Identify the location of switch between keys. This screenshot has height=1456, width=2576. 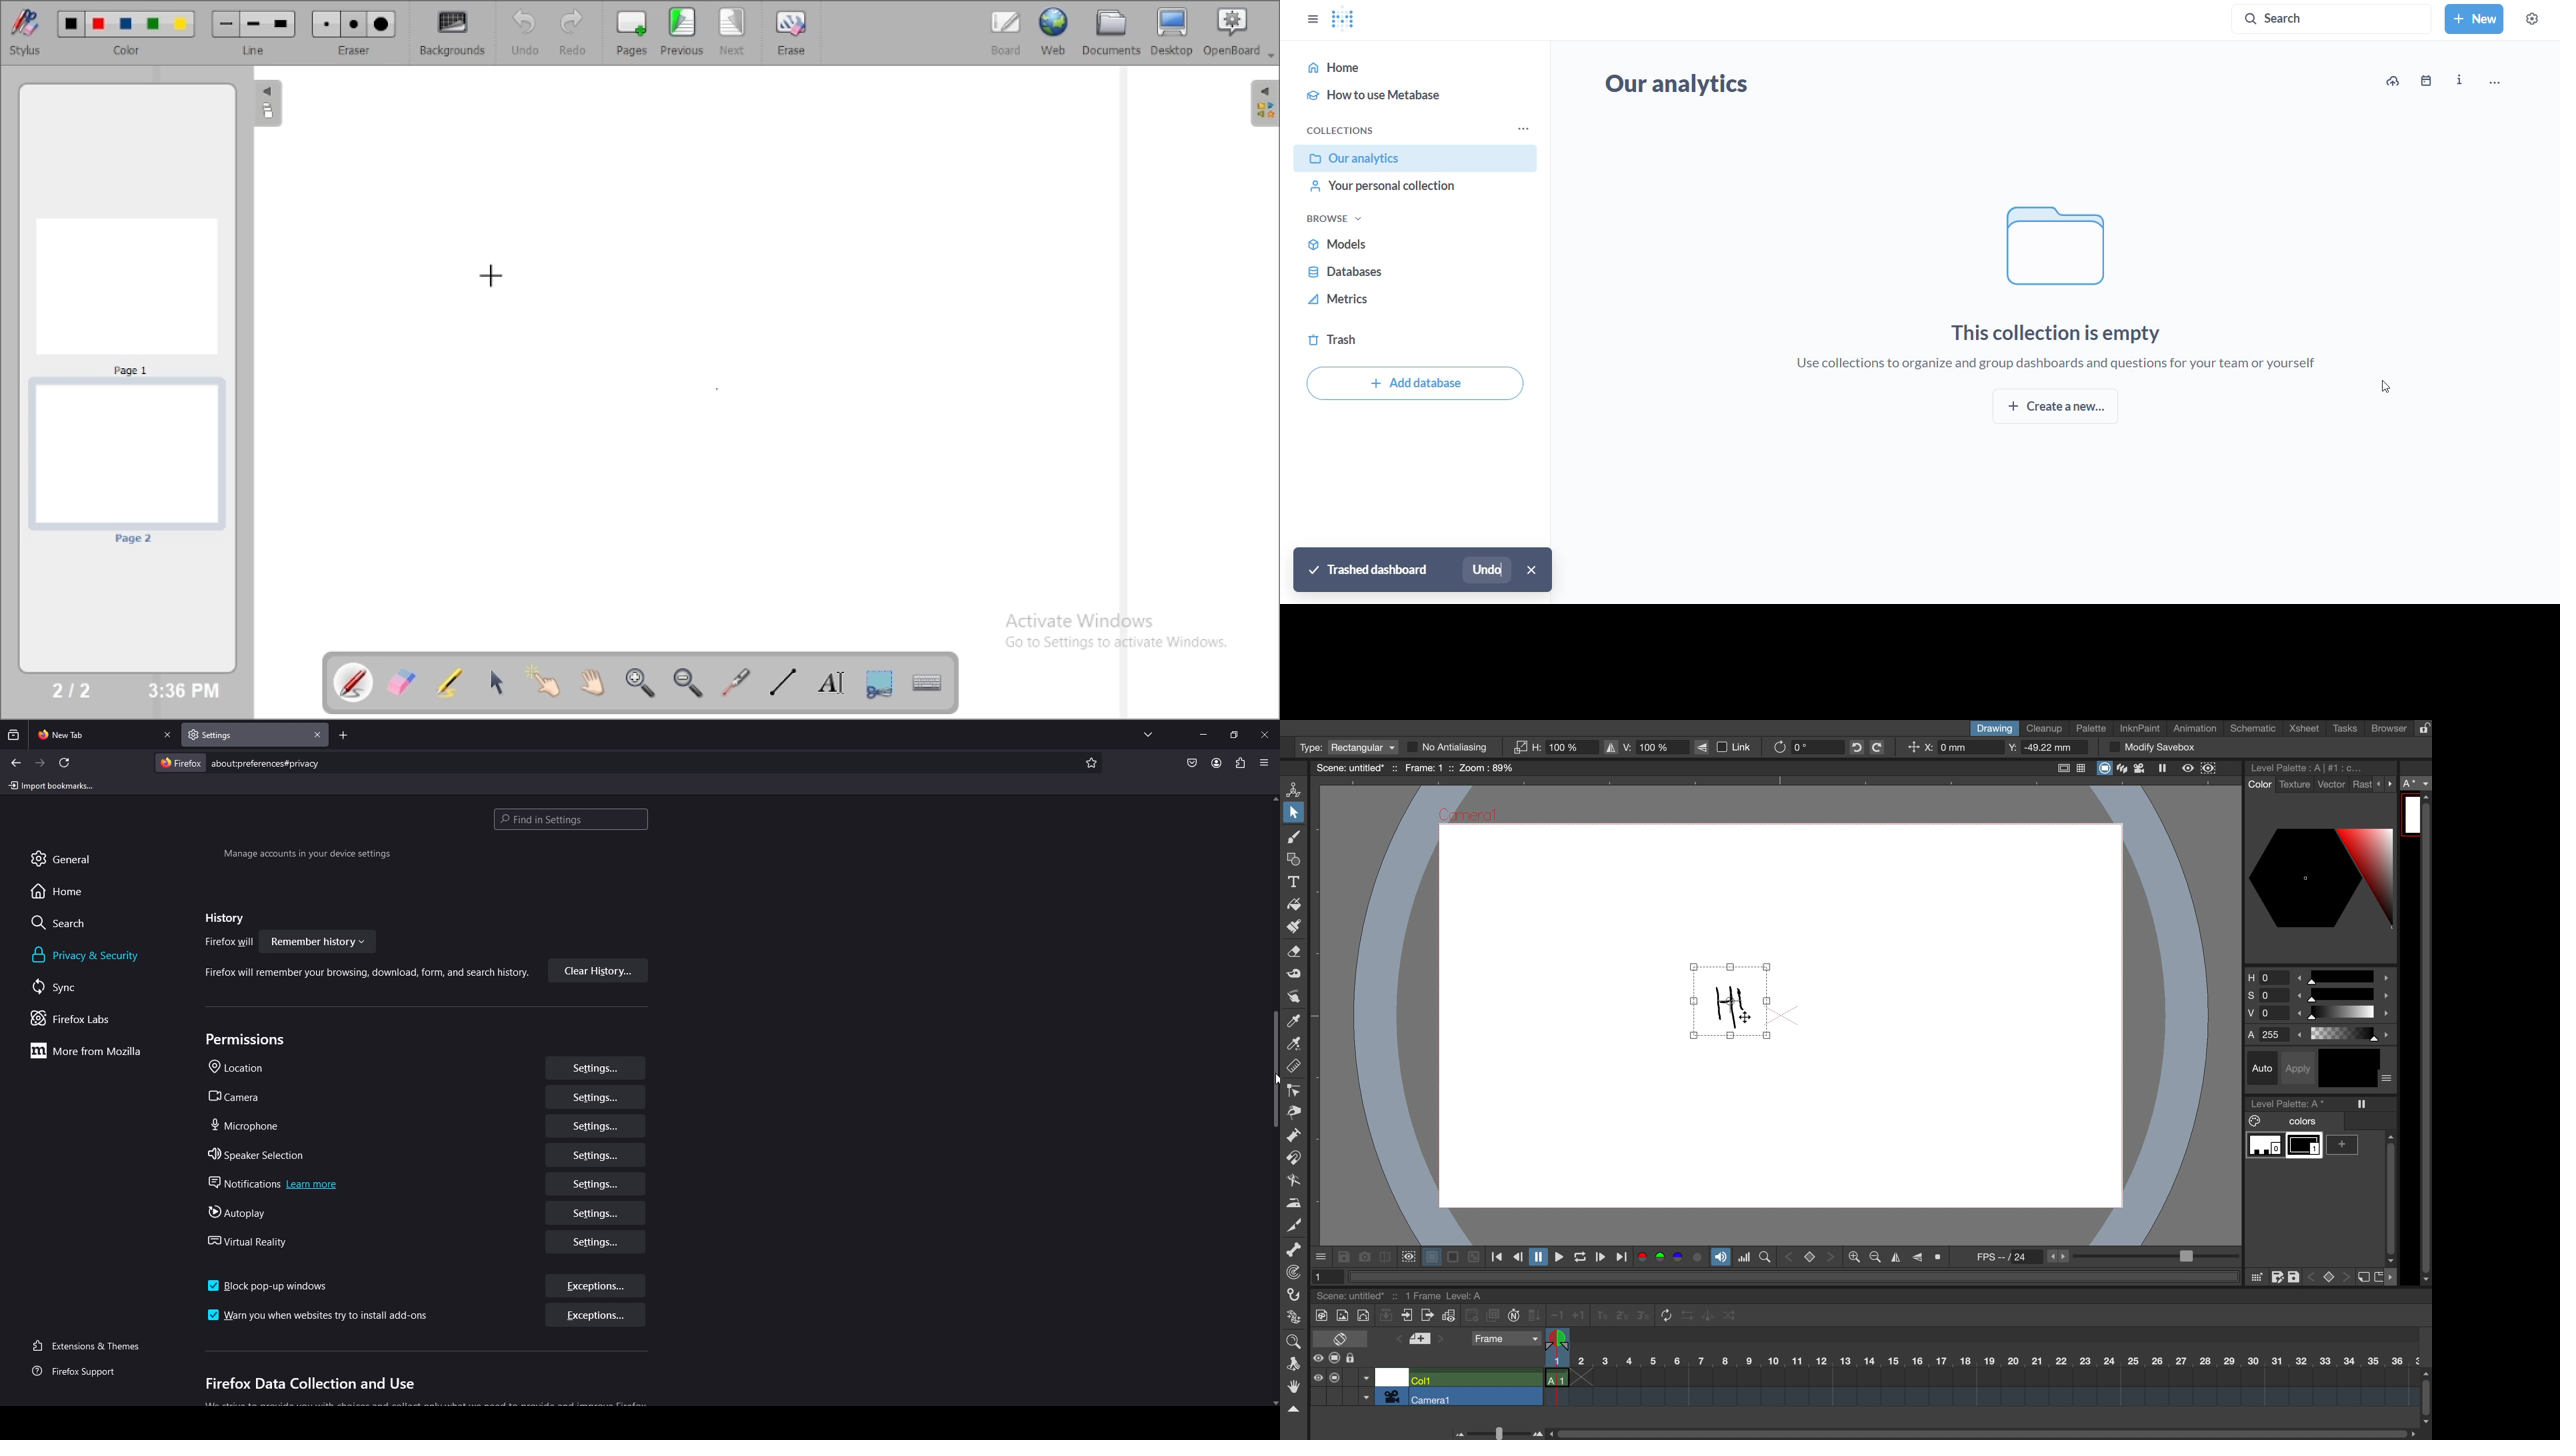
(2328, 1276).